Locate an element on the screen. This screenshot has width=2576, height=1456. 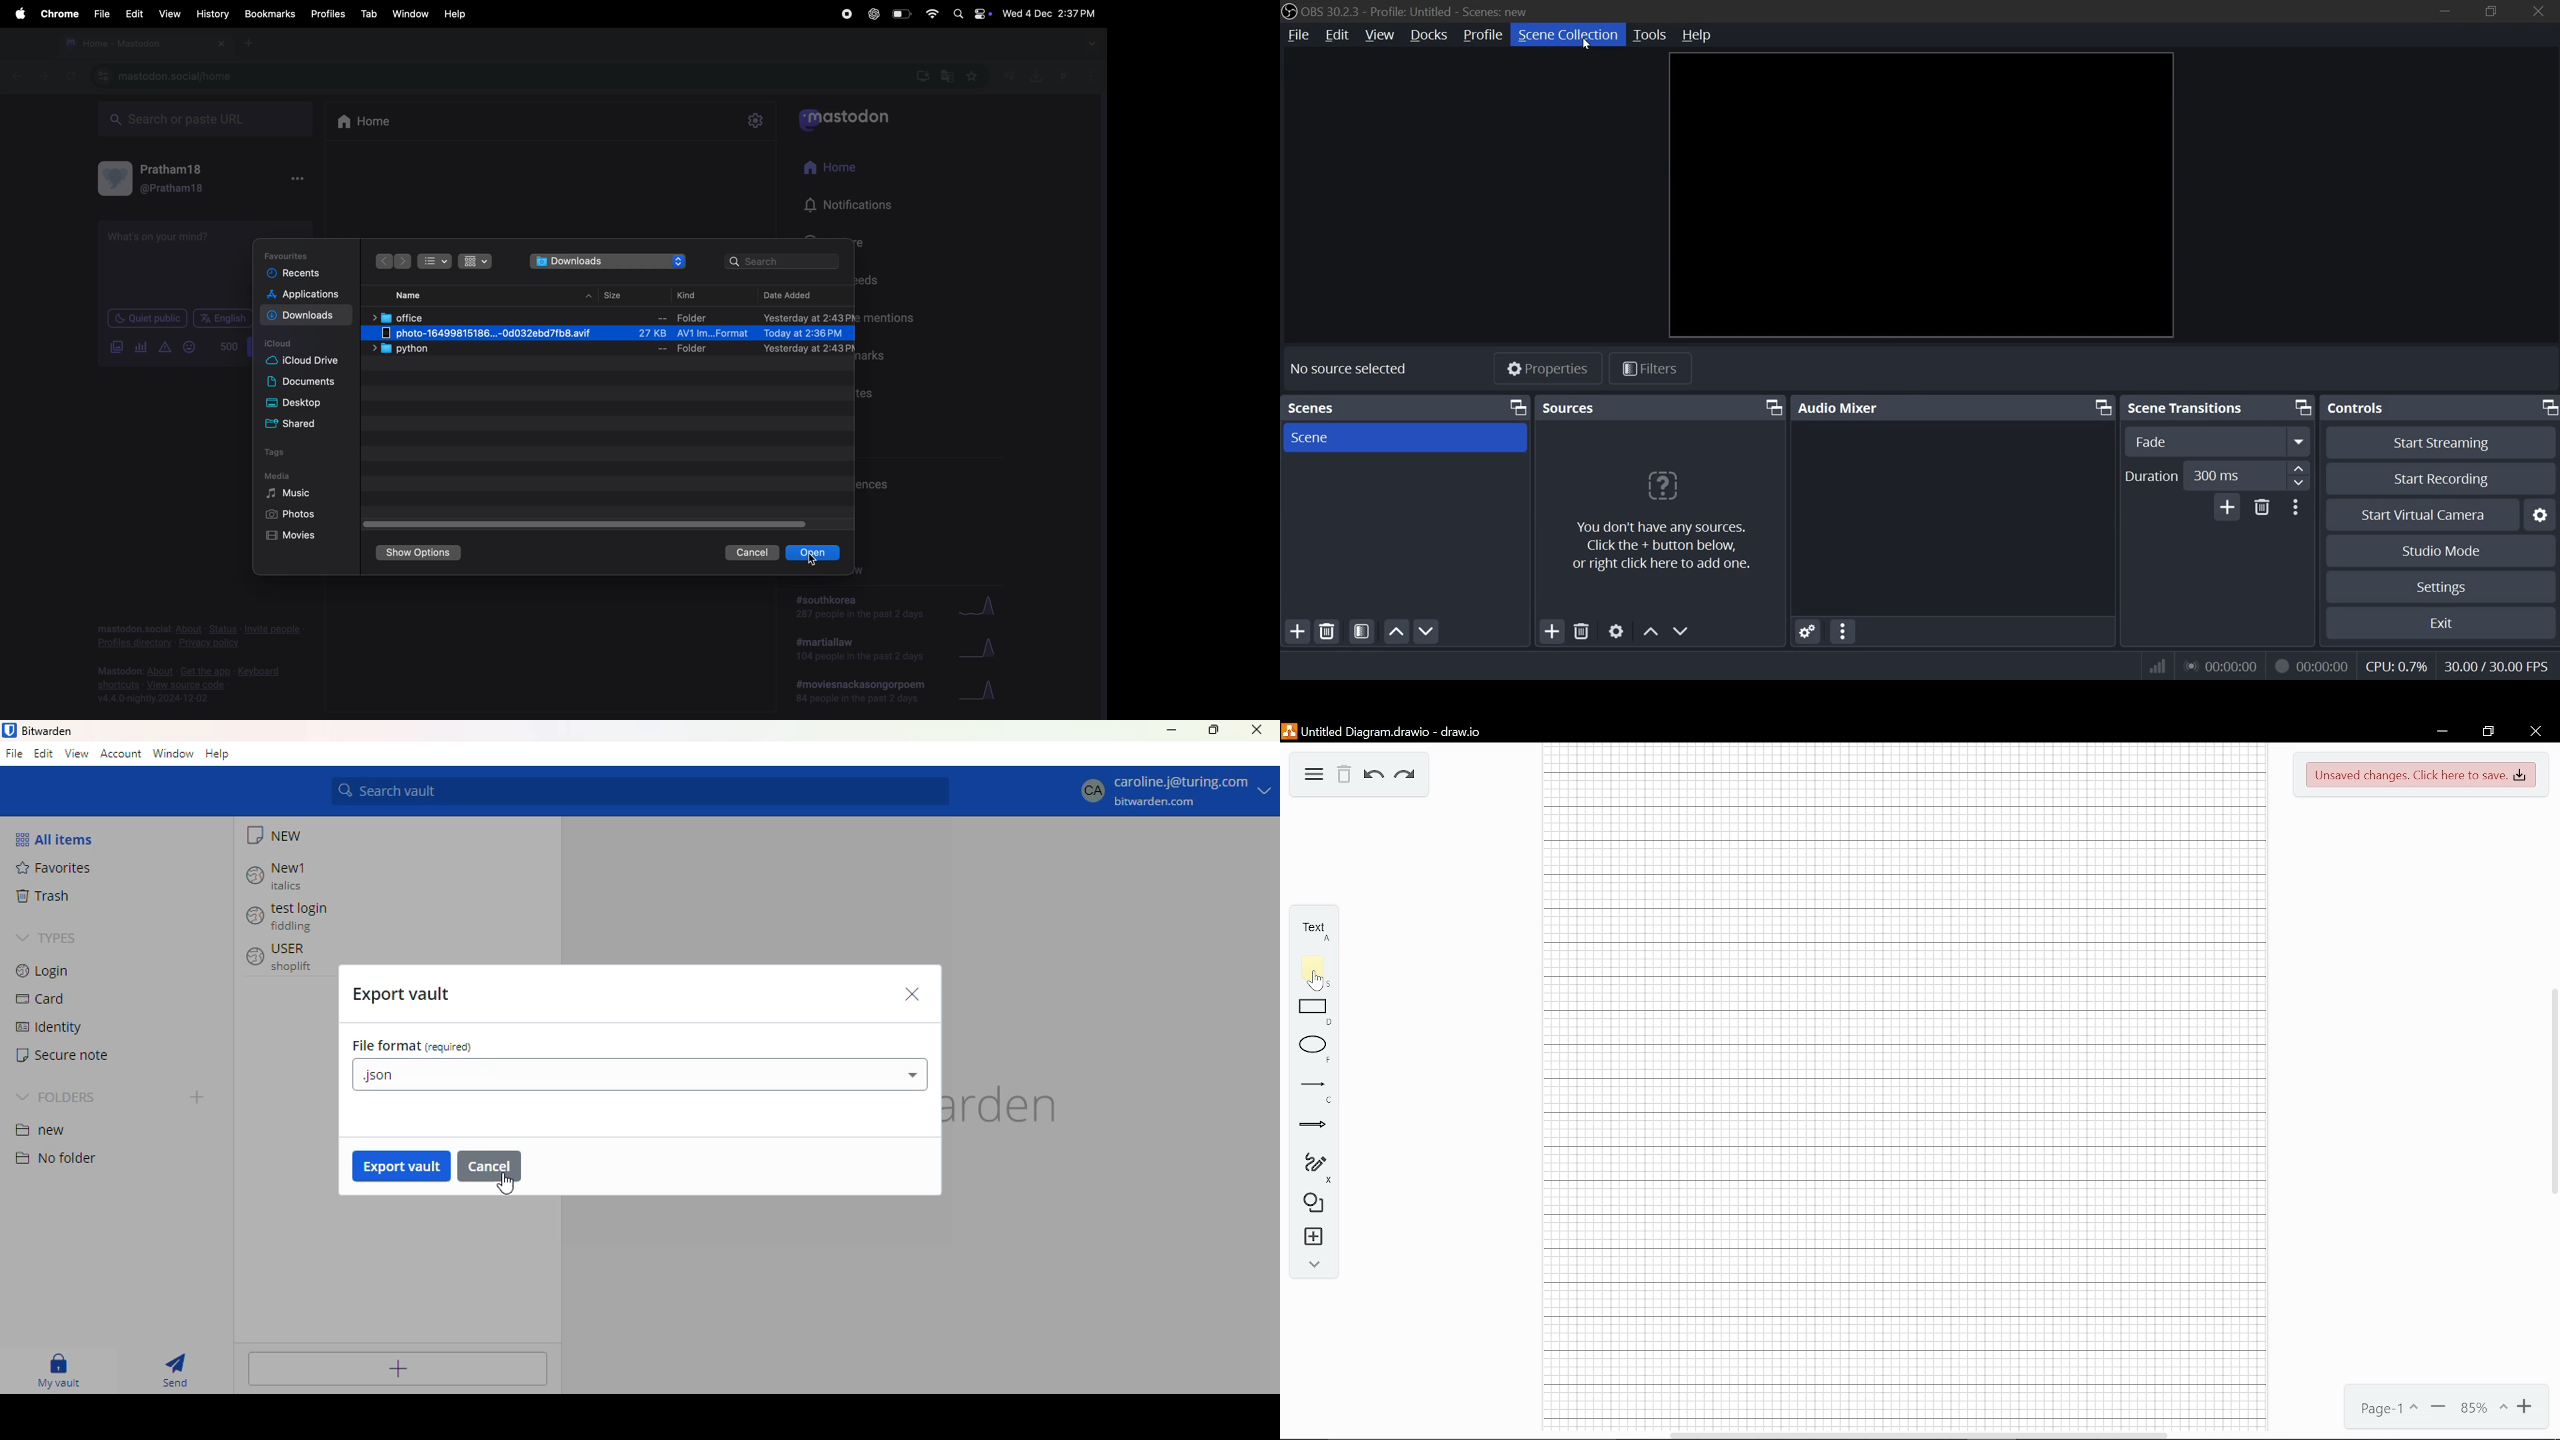
close is located at coordinates (912, 995).